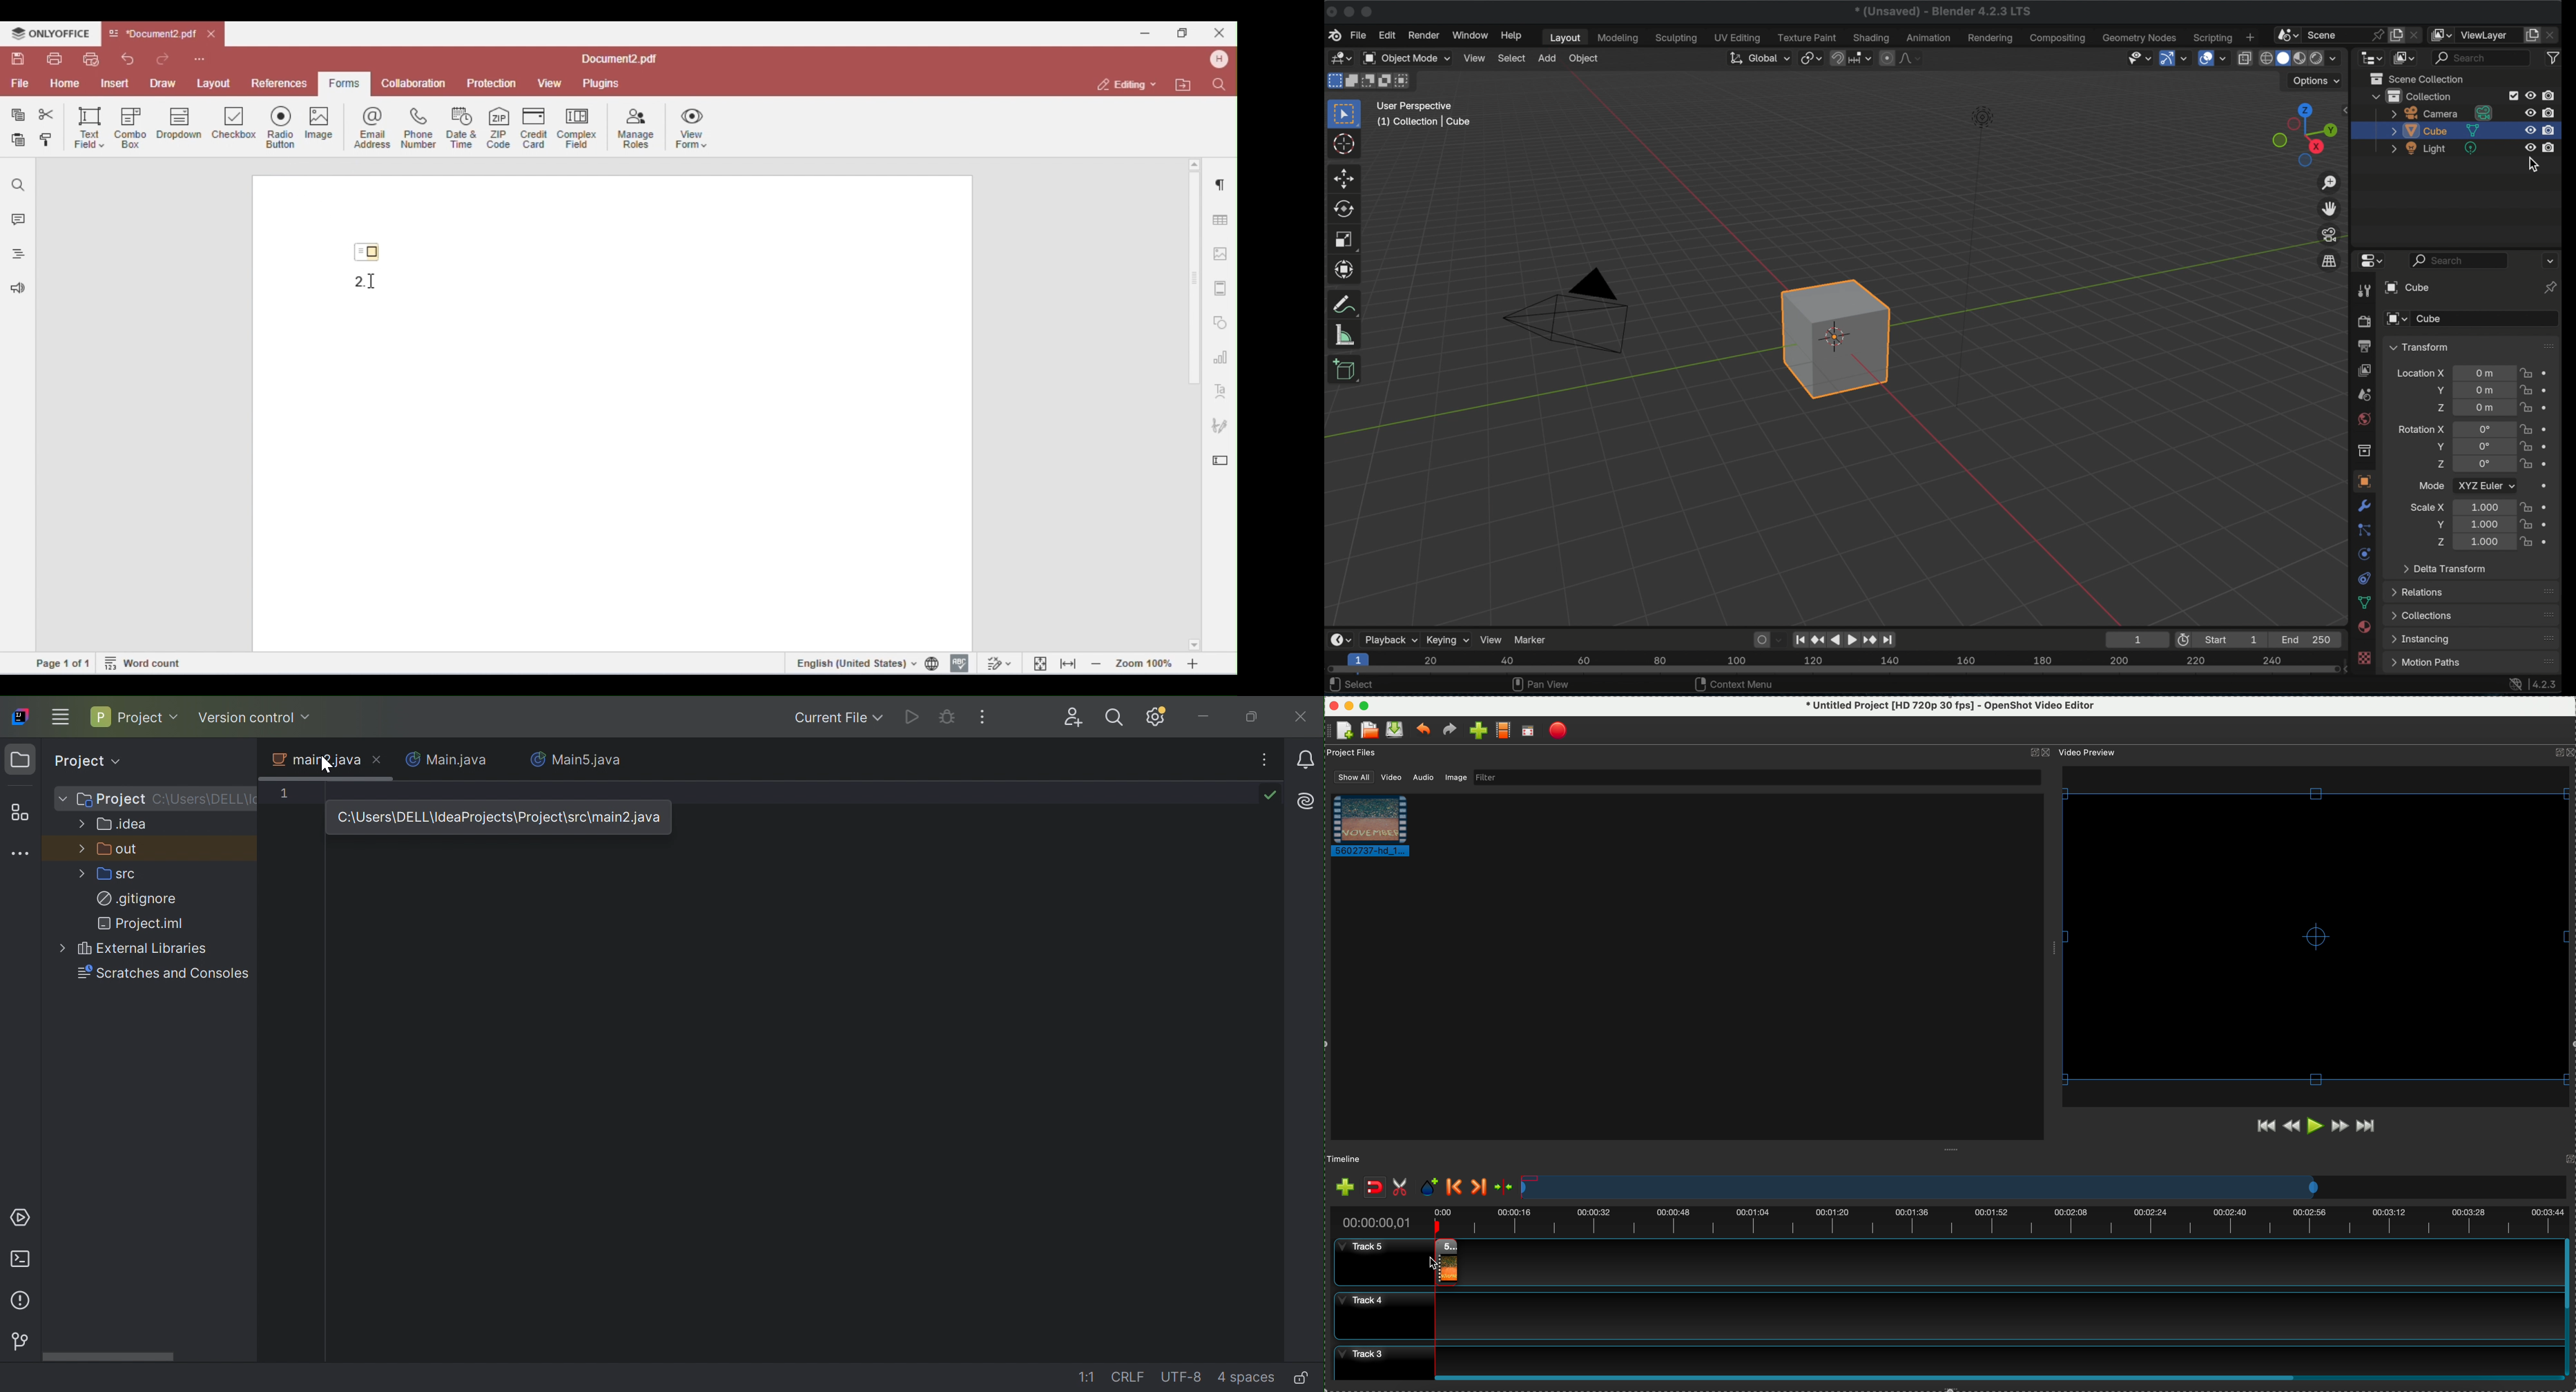 The width and height of the screenshot is (2576, 1400). Describe the element at coordinates (2552, 95) in the screenshot. I see `disable in renders` at that location.